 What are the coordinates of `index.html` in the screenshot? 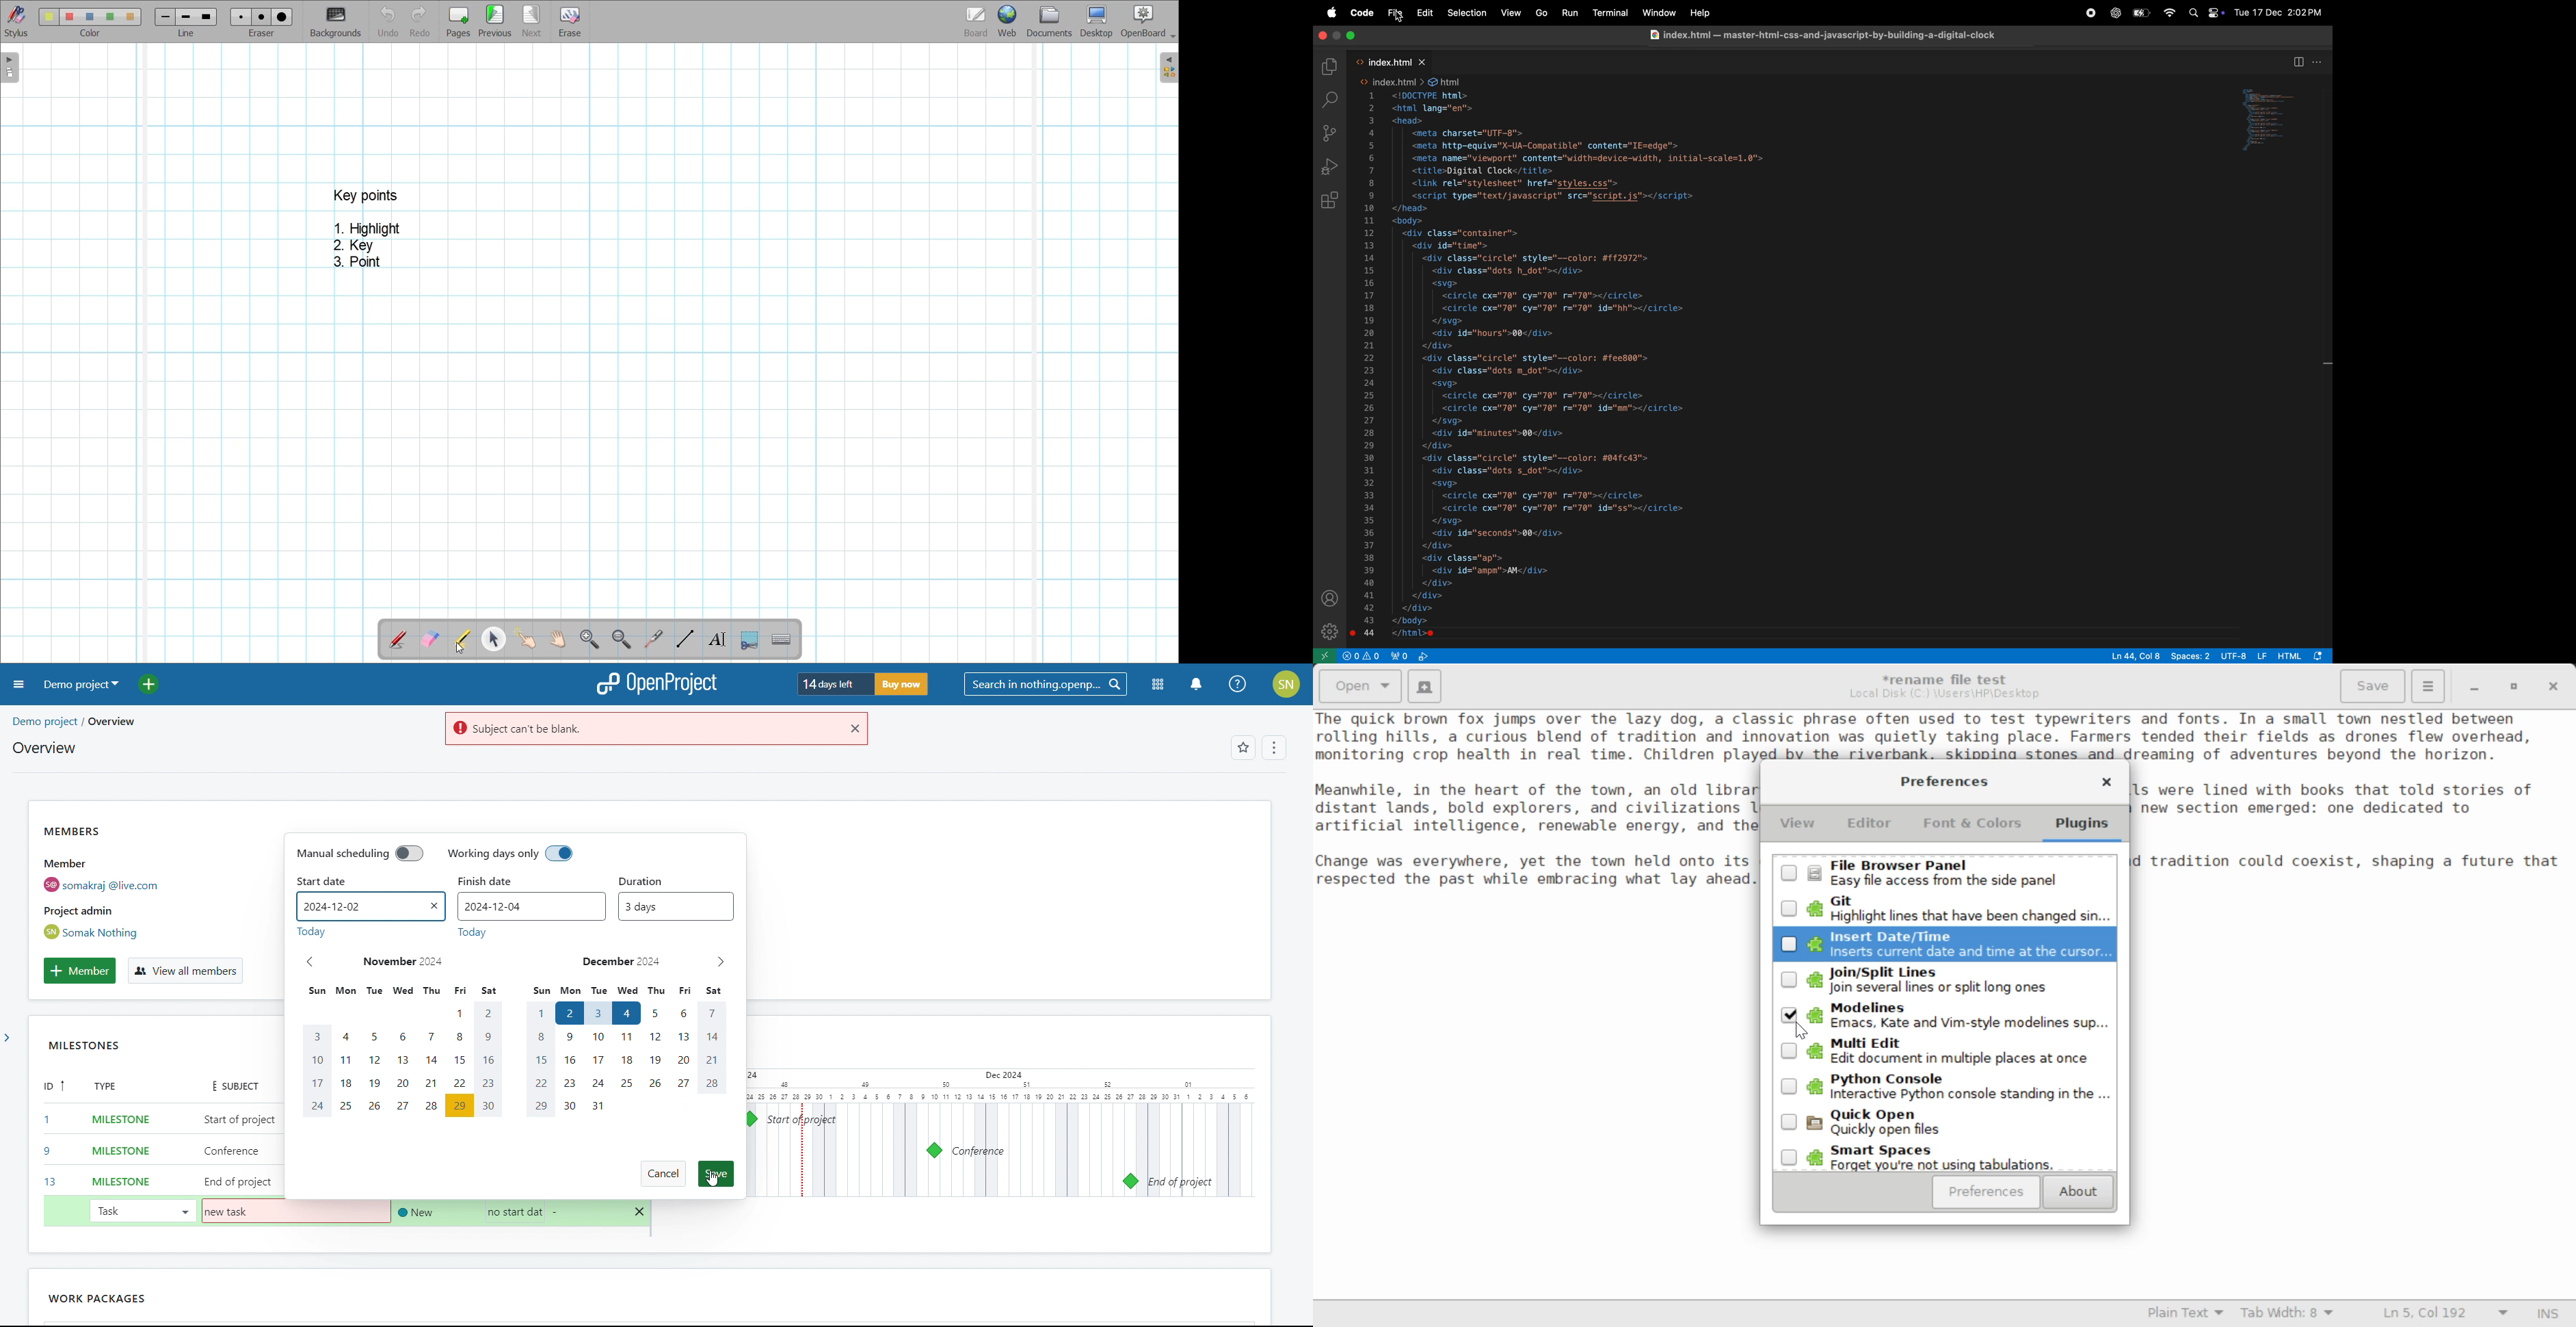 It's located at (1384, 62).